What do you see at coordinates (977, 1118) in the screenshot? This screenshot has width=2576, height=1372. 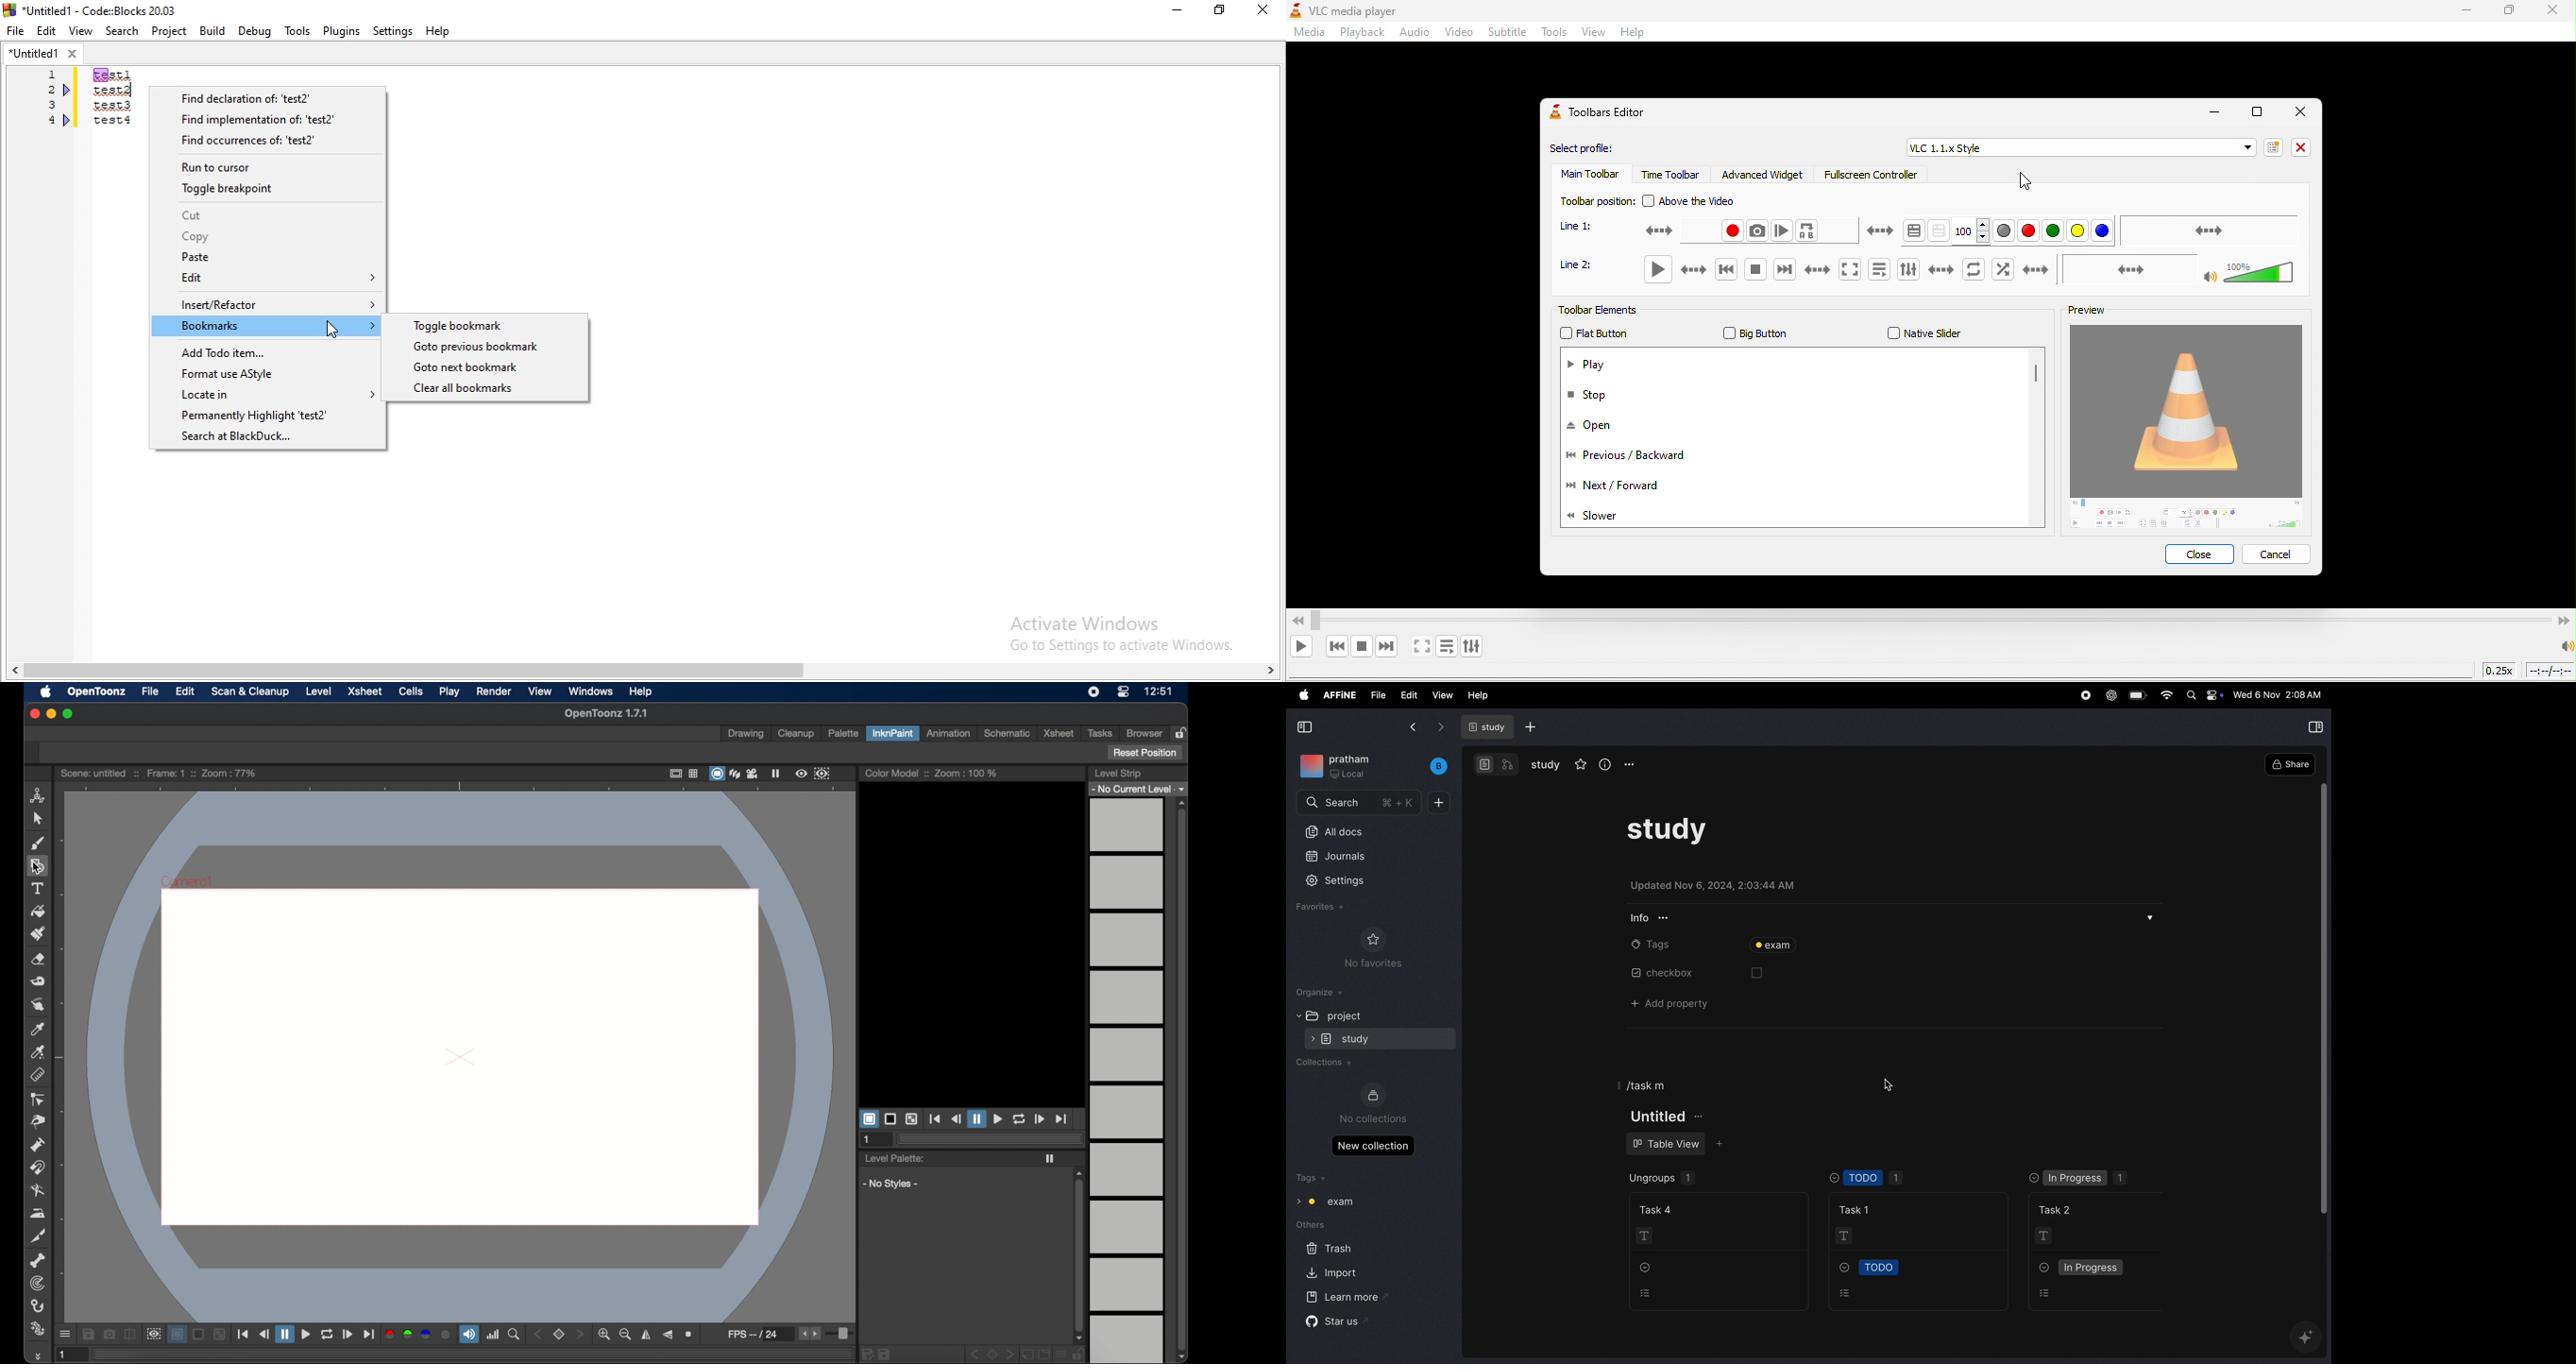 I see `pause button` at bounding box center [977, 1118].